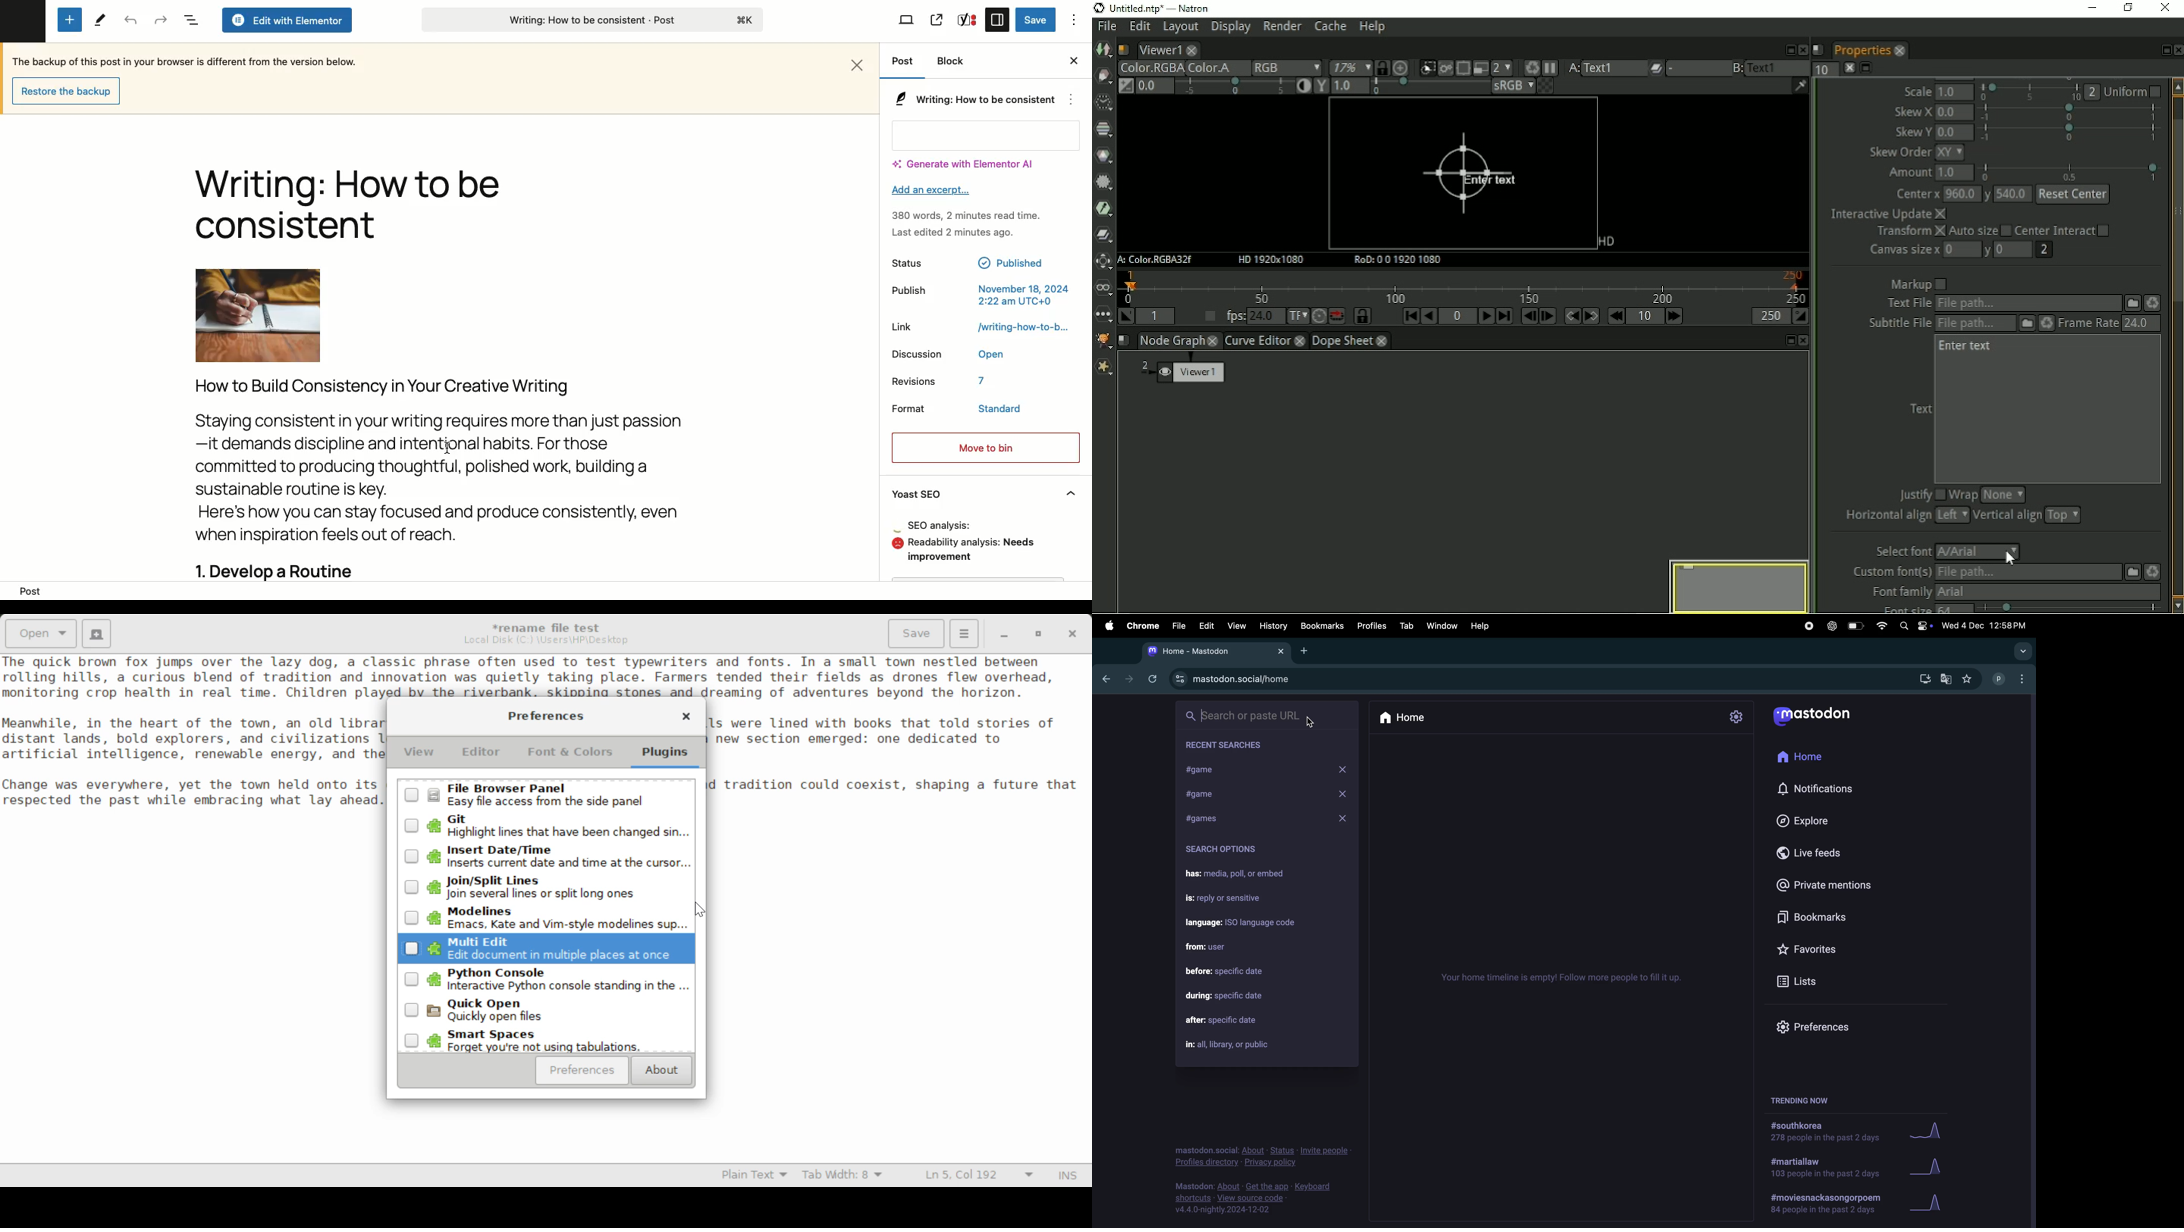  Describe the element at coordinates (1928, 1167) in the screenshot. I see `Graph` at that location.